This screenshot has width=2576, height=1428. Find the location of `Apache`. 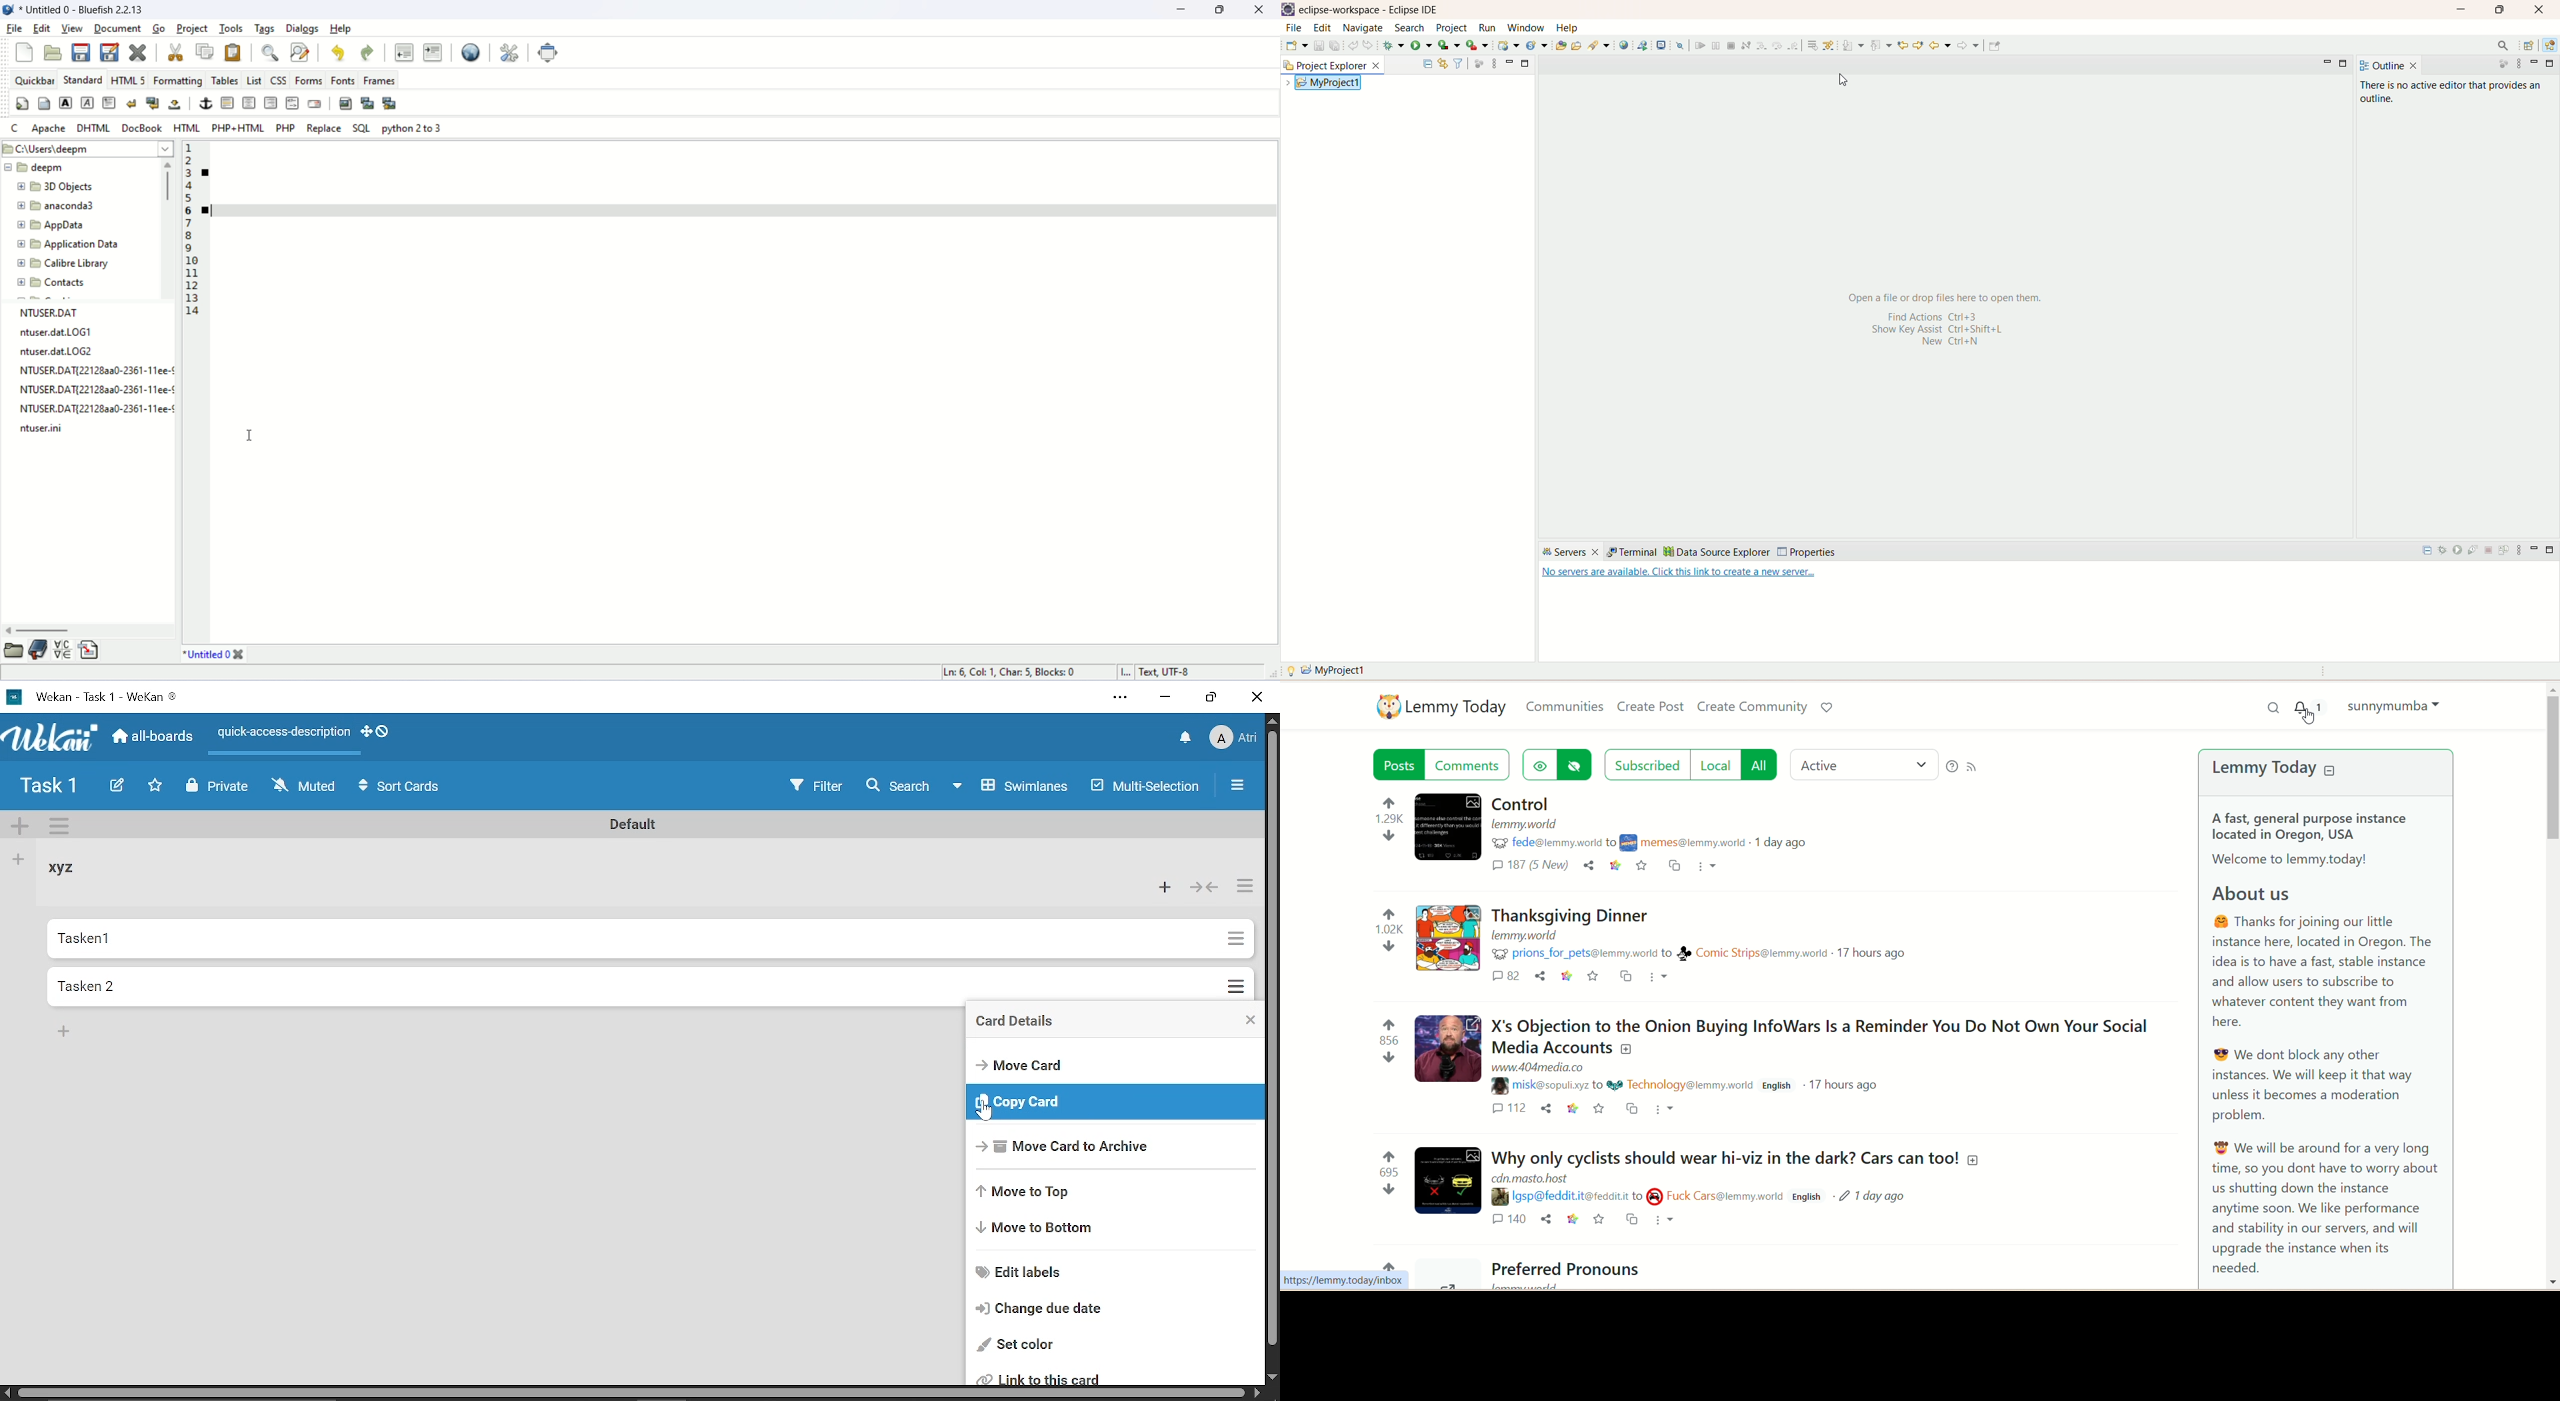

Apache is located at coordinates (48, 129).